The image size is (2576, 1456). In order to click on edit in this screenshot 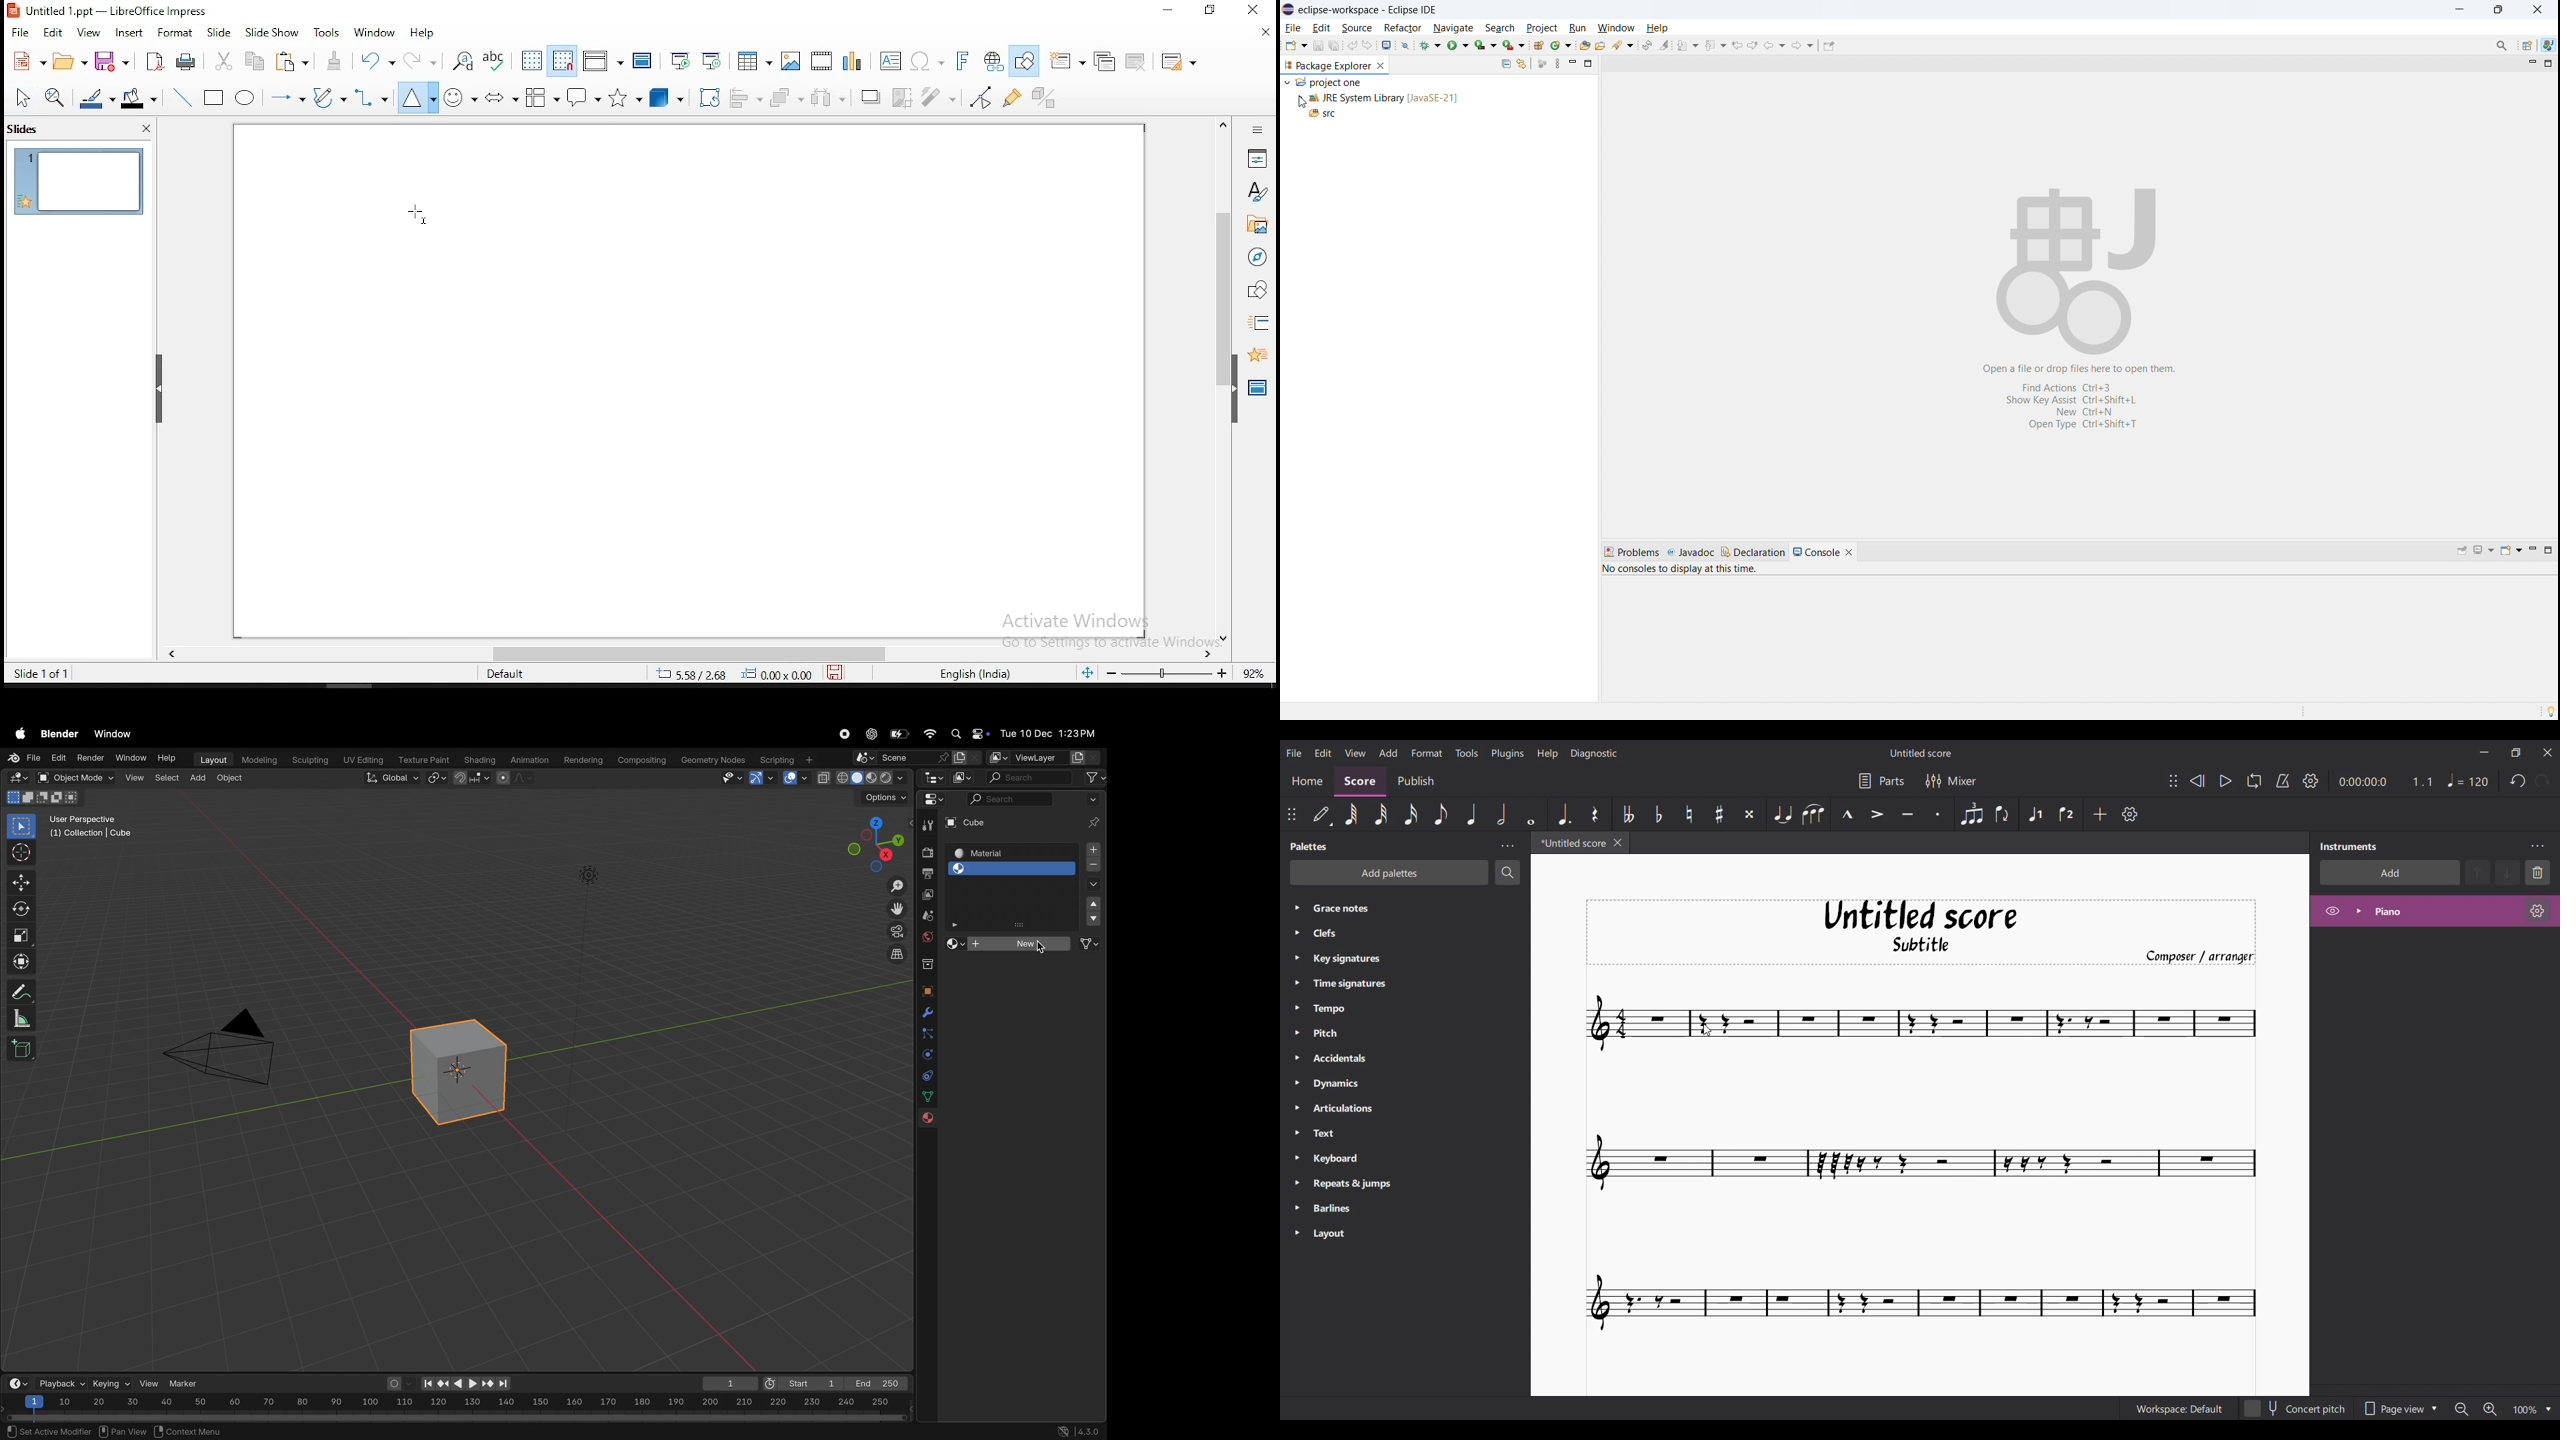, I will do `click(52, 33)`.